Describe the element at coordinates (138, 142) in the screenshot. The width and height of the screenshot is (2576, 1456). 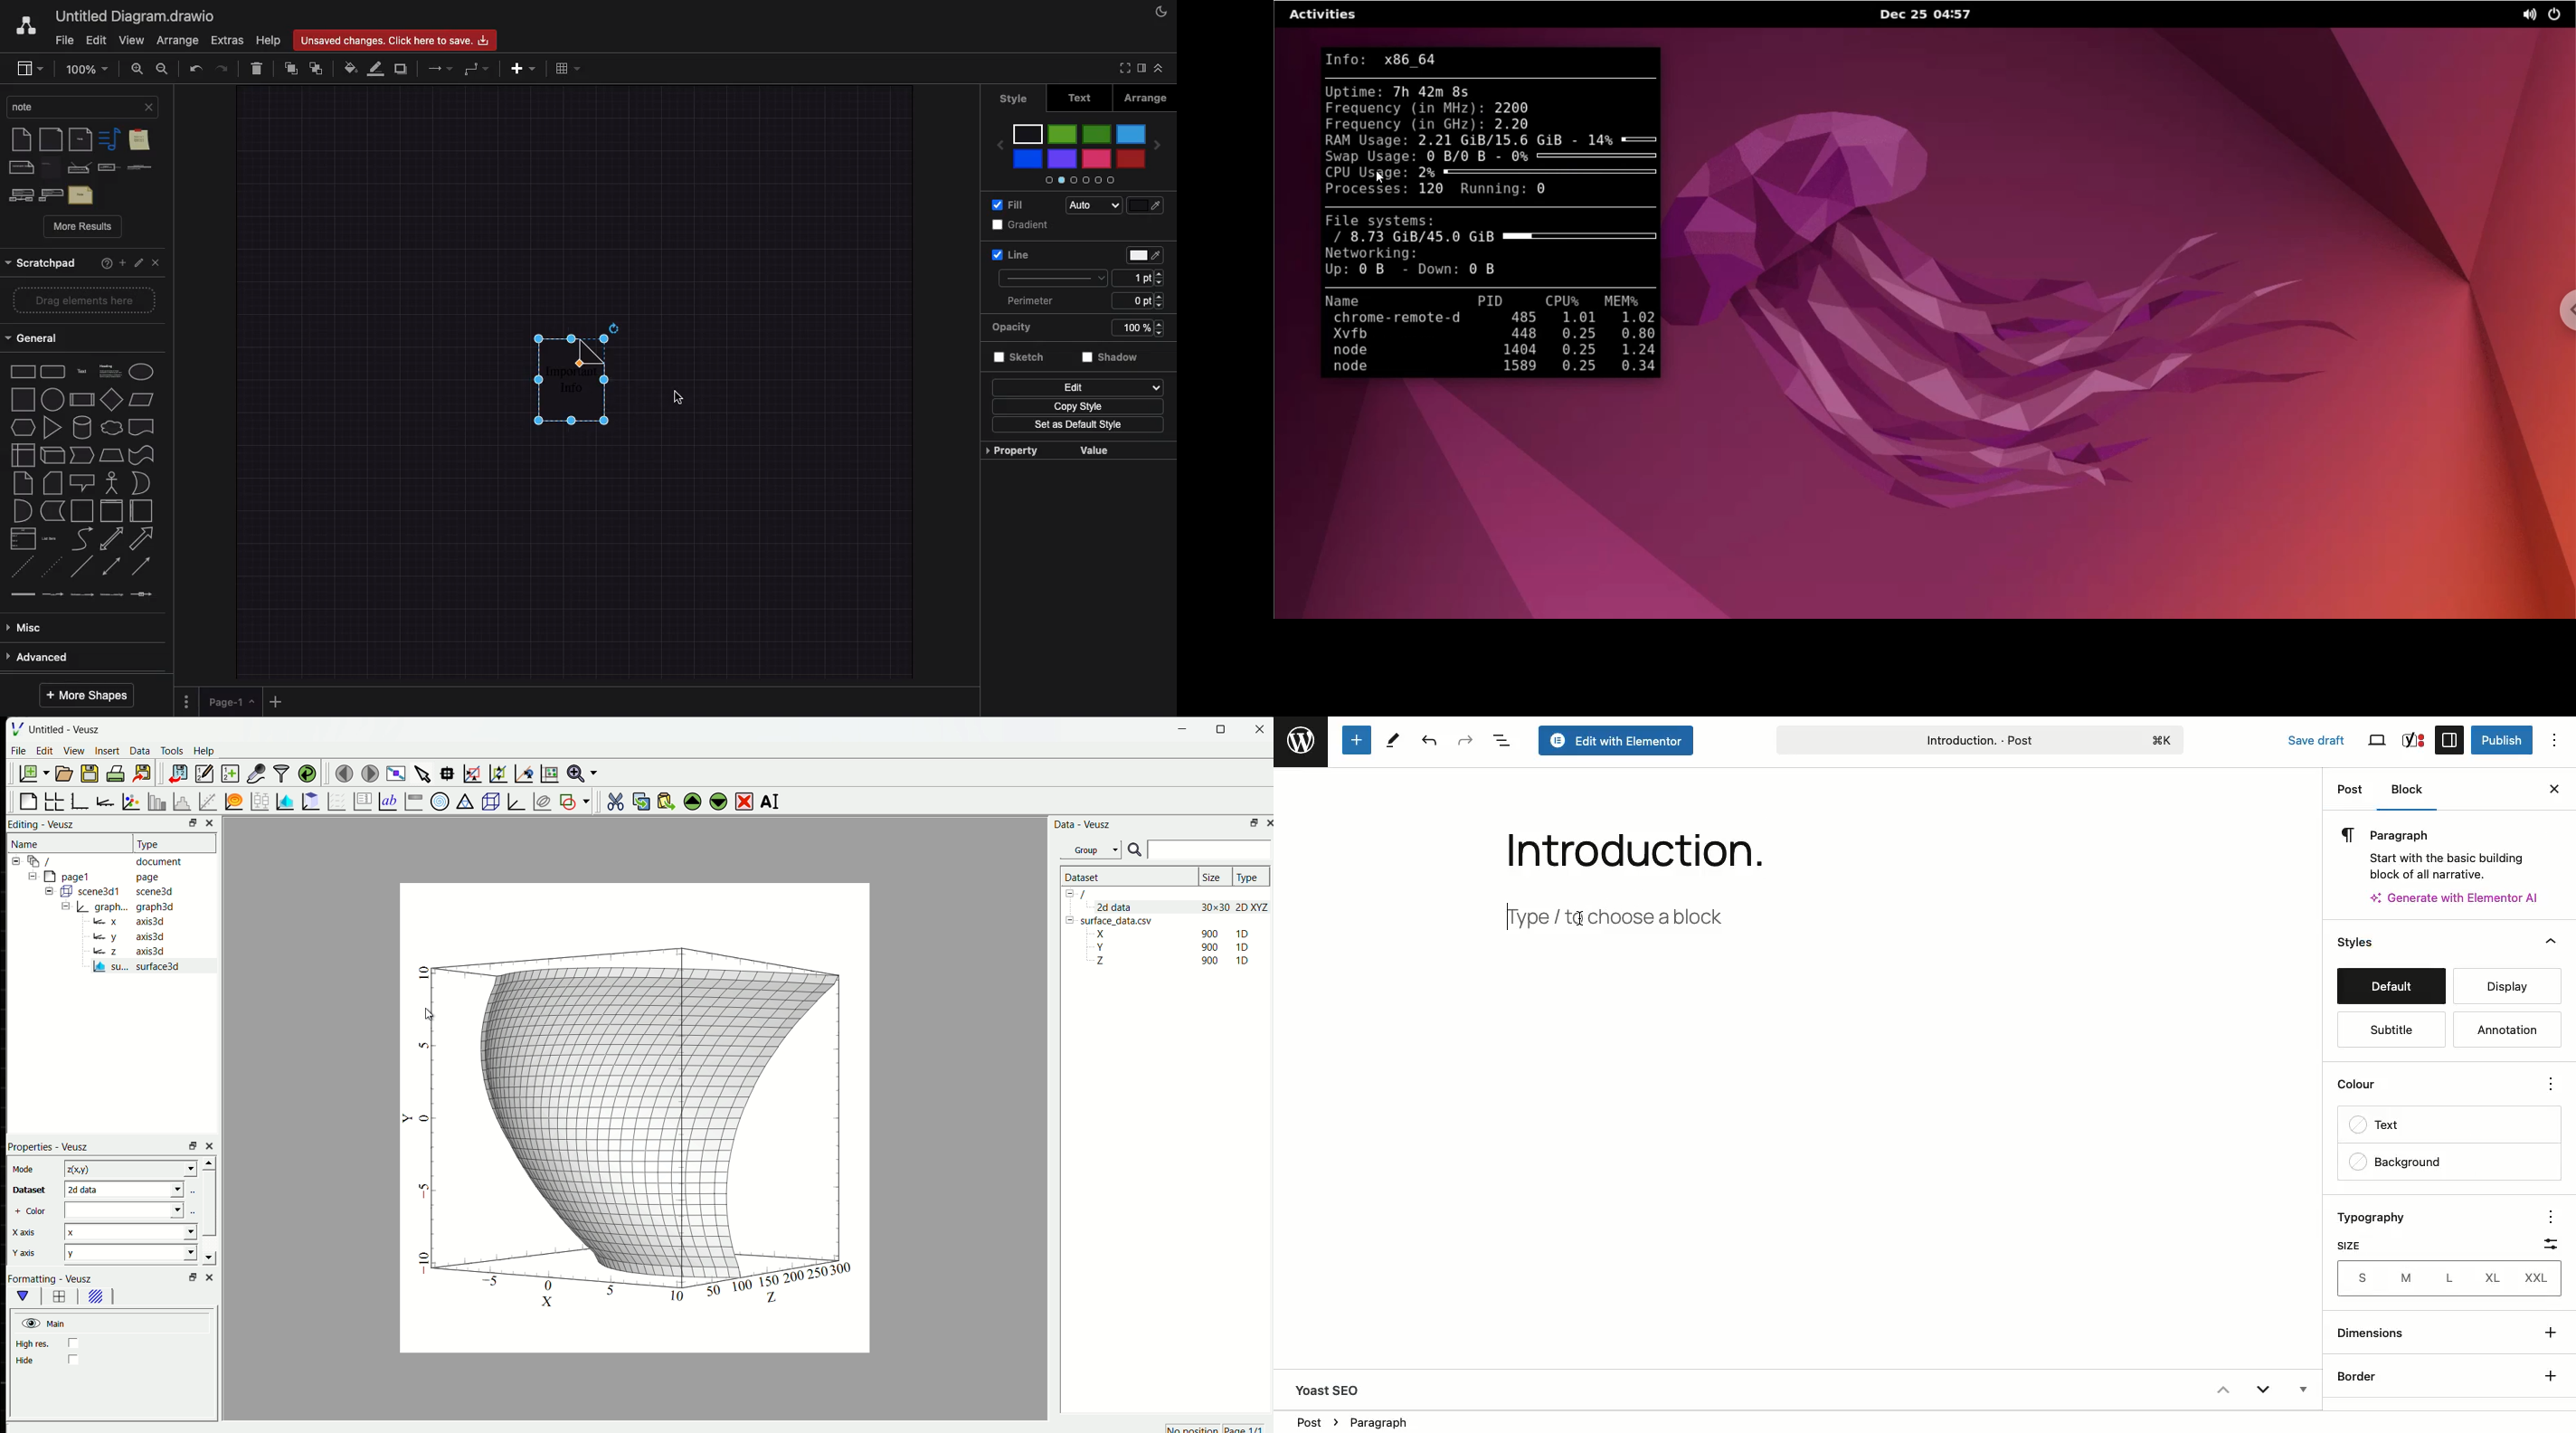
I see `sticky note` at that location.